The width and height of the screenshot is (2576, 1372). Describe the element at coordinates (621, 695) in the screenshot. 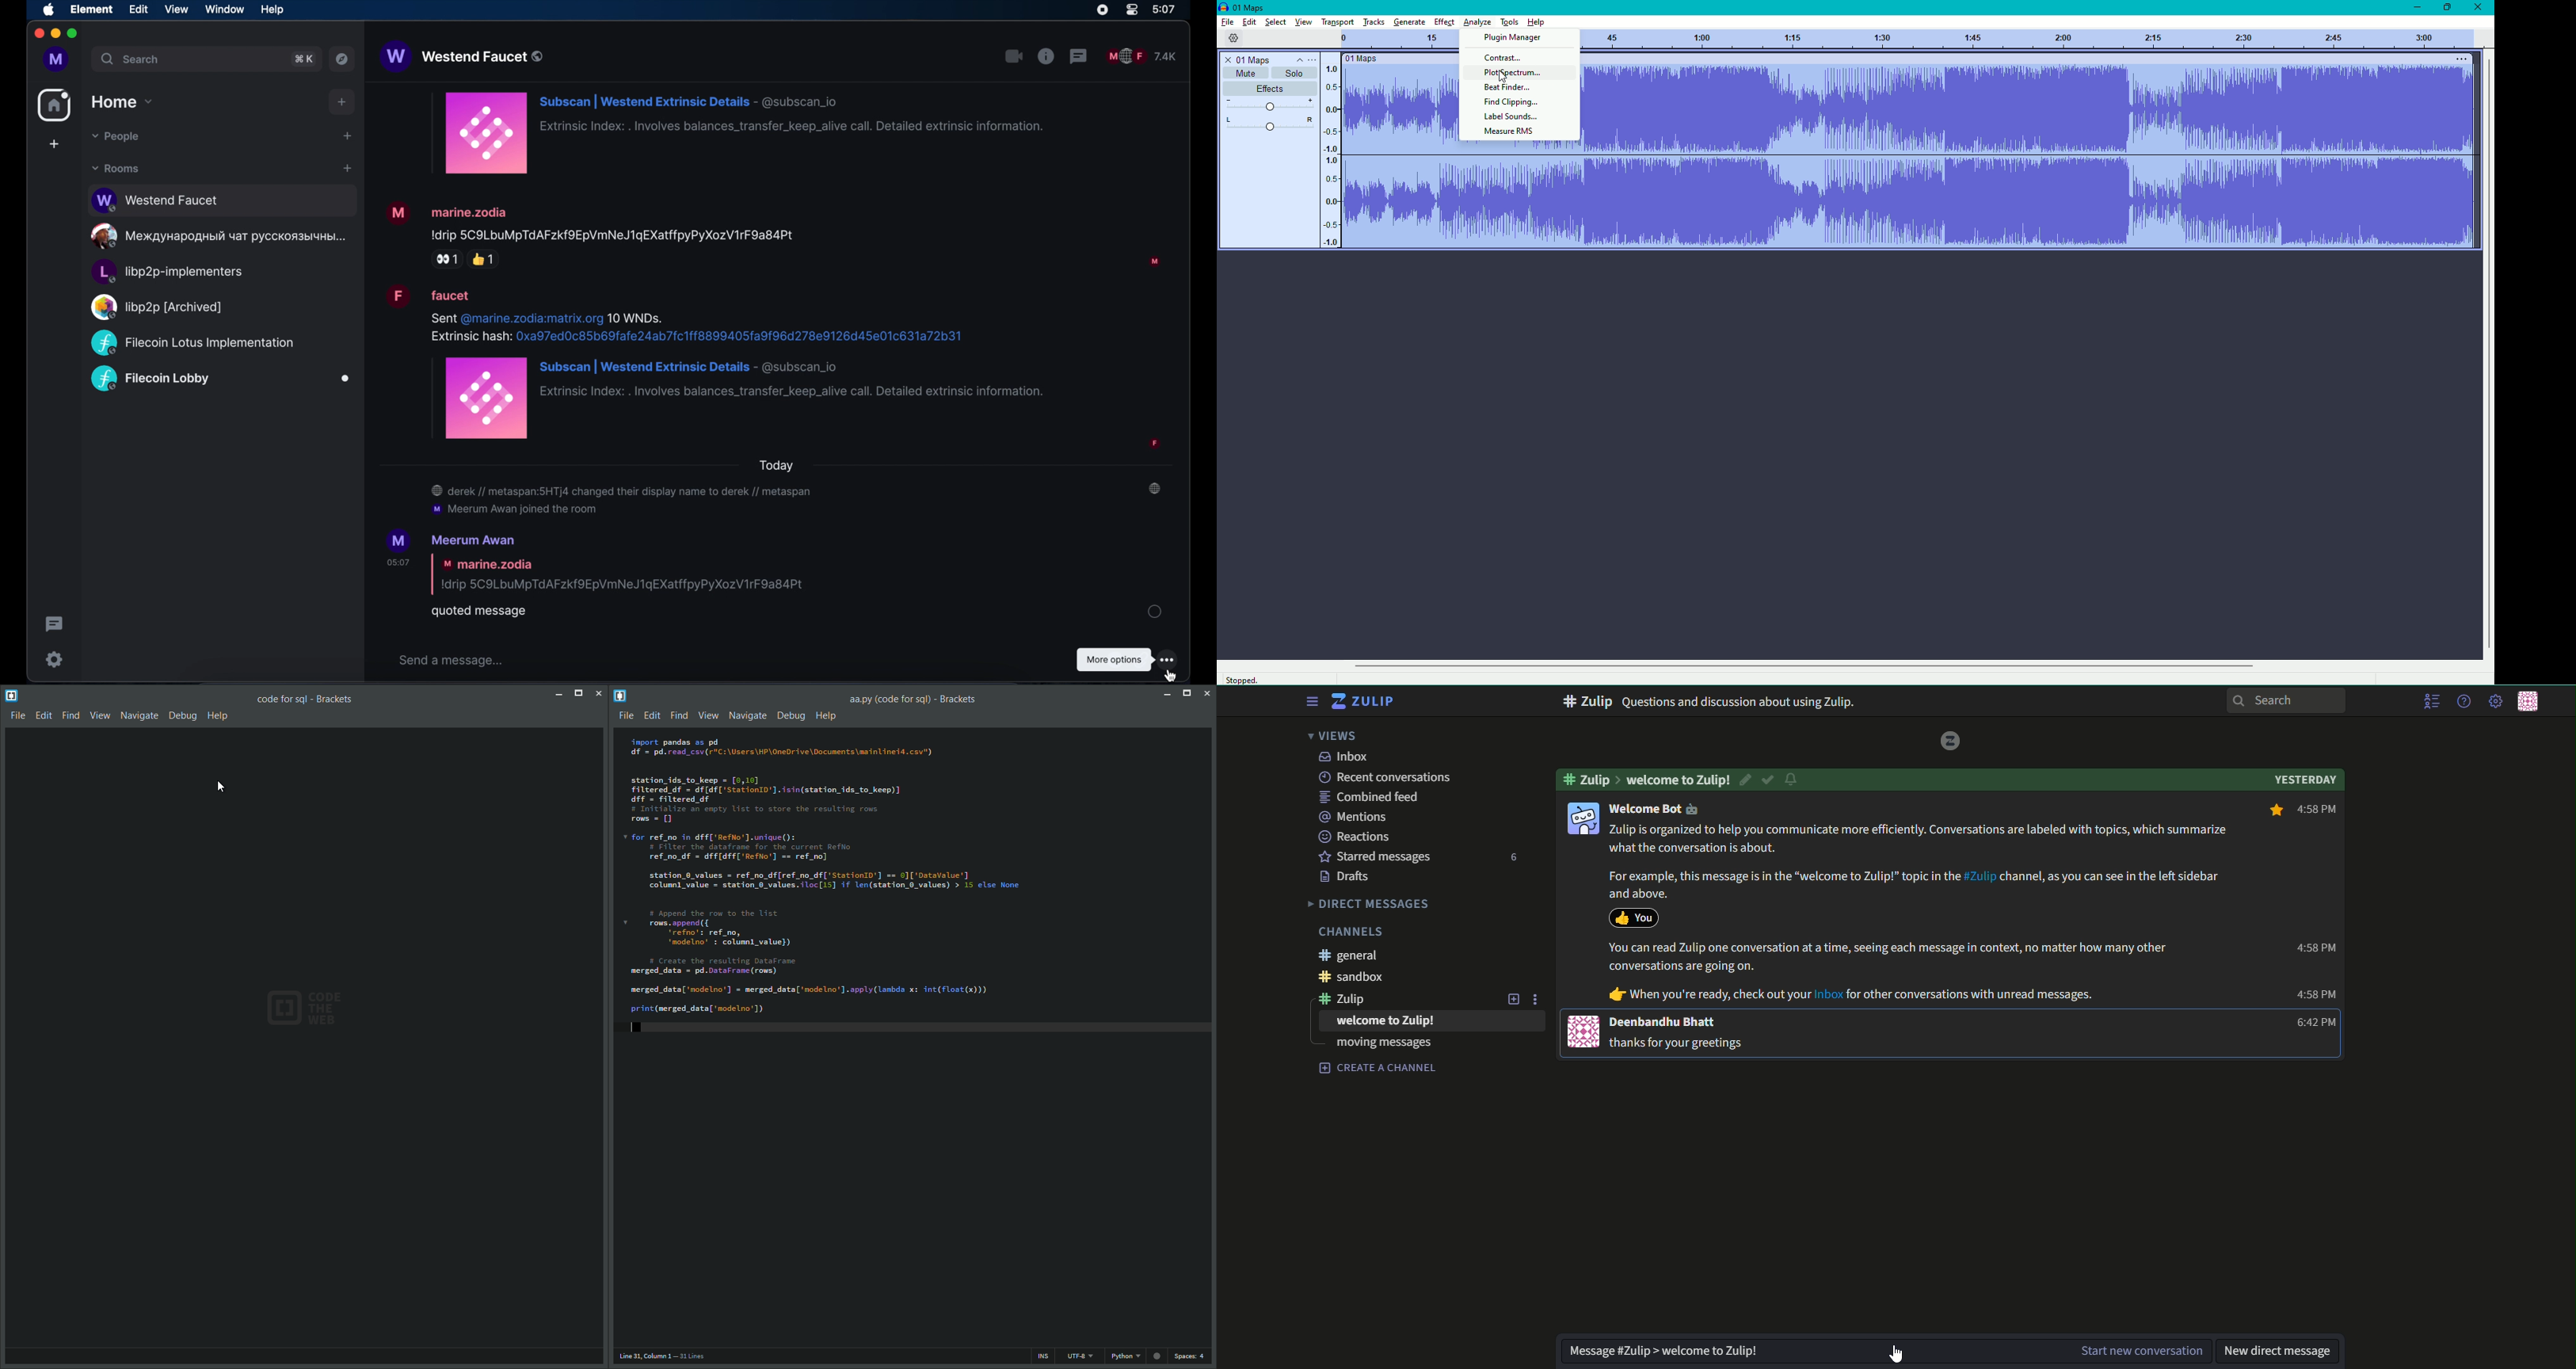

I see `logo` at that location.